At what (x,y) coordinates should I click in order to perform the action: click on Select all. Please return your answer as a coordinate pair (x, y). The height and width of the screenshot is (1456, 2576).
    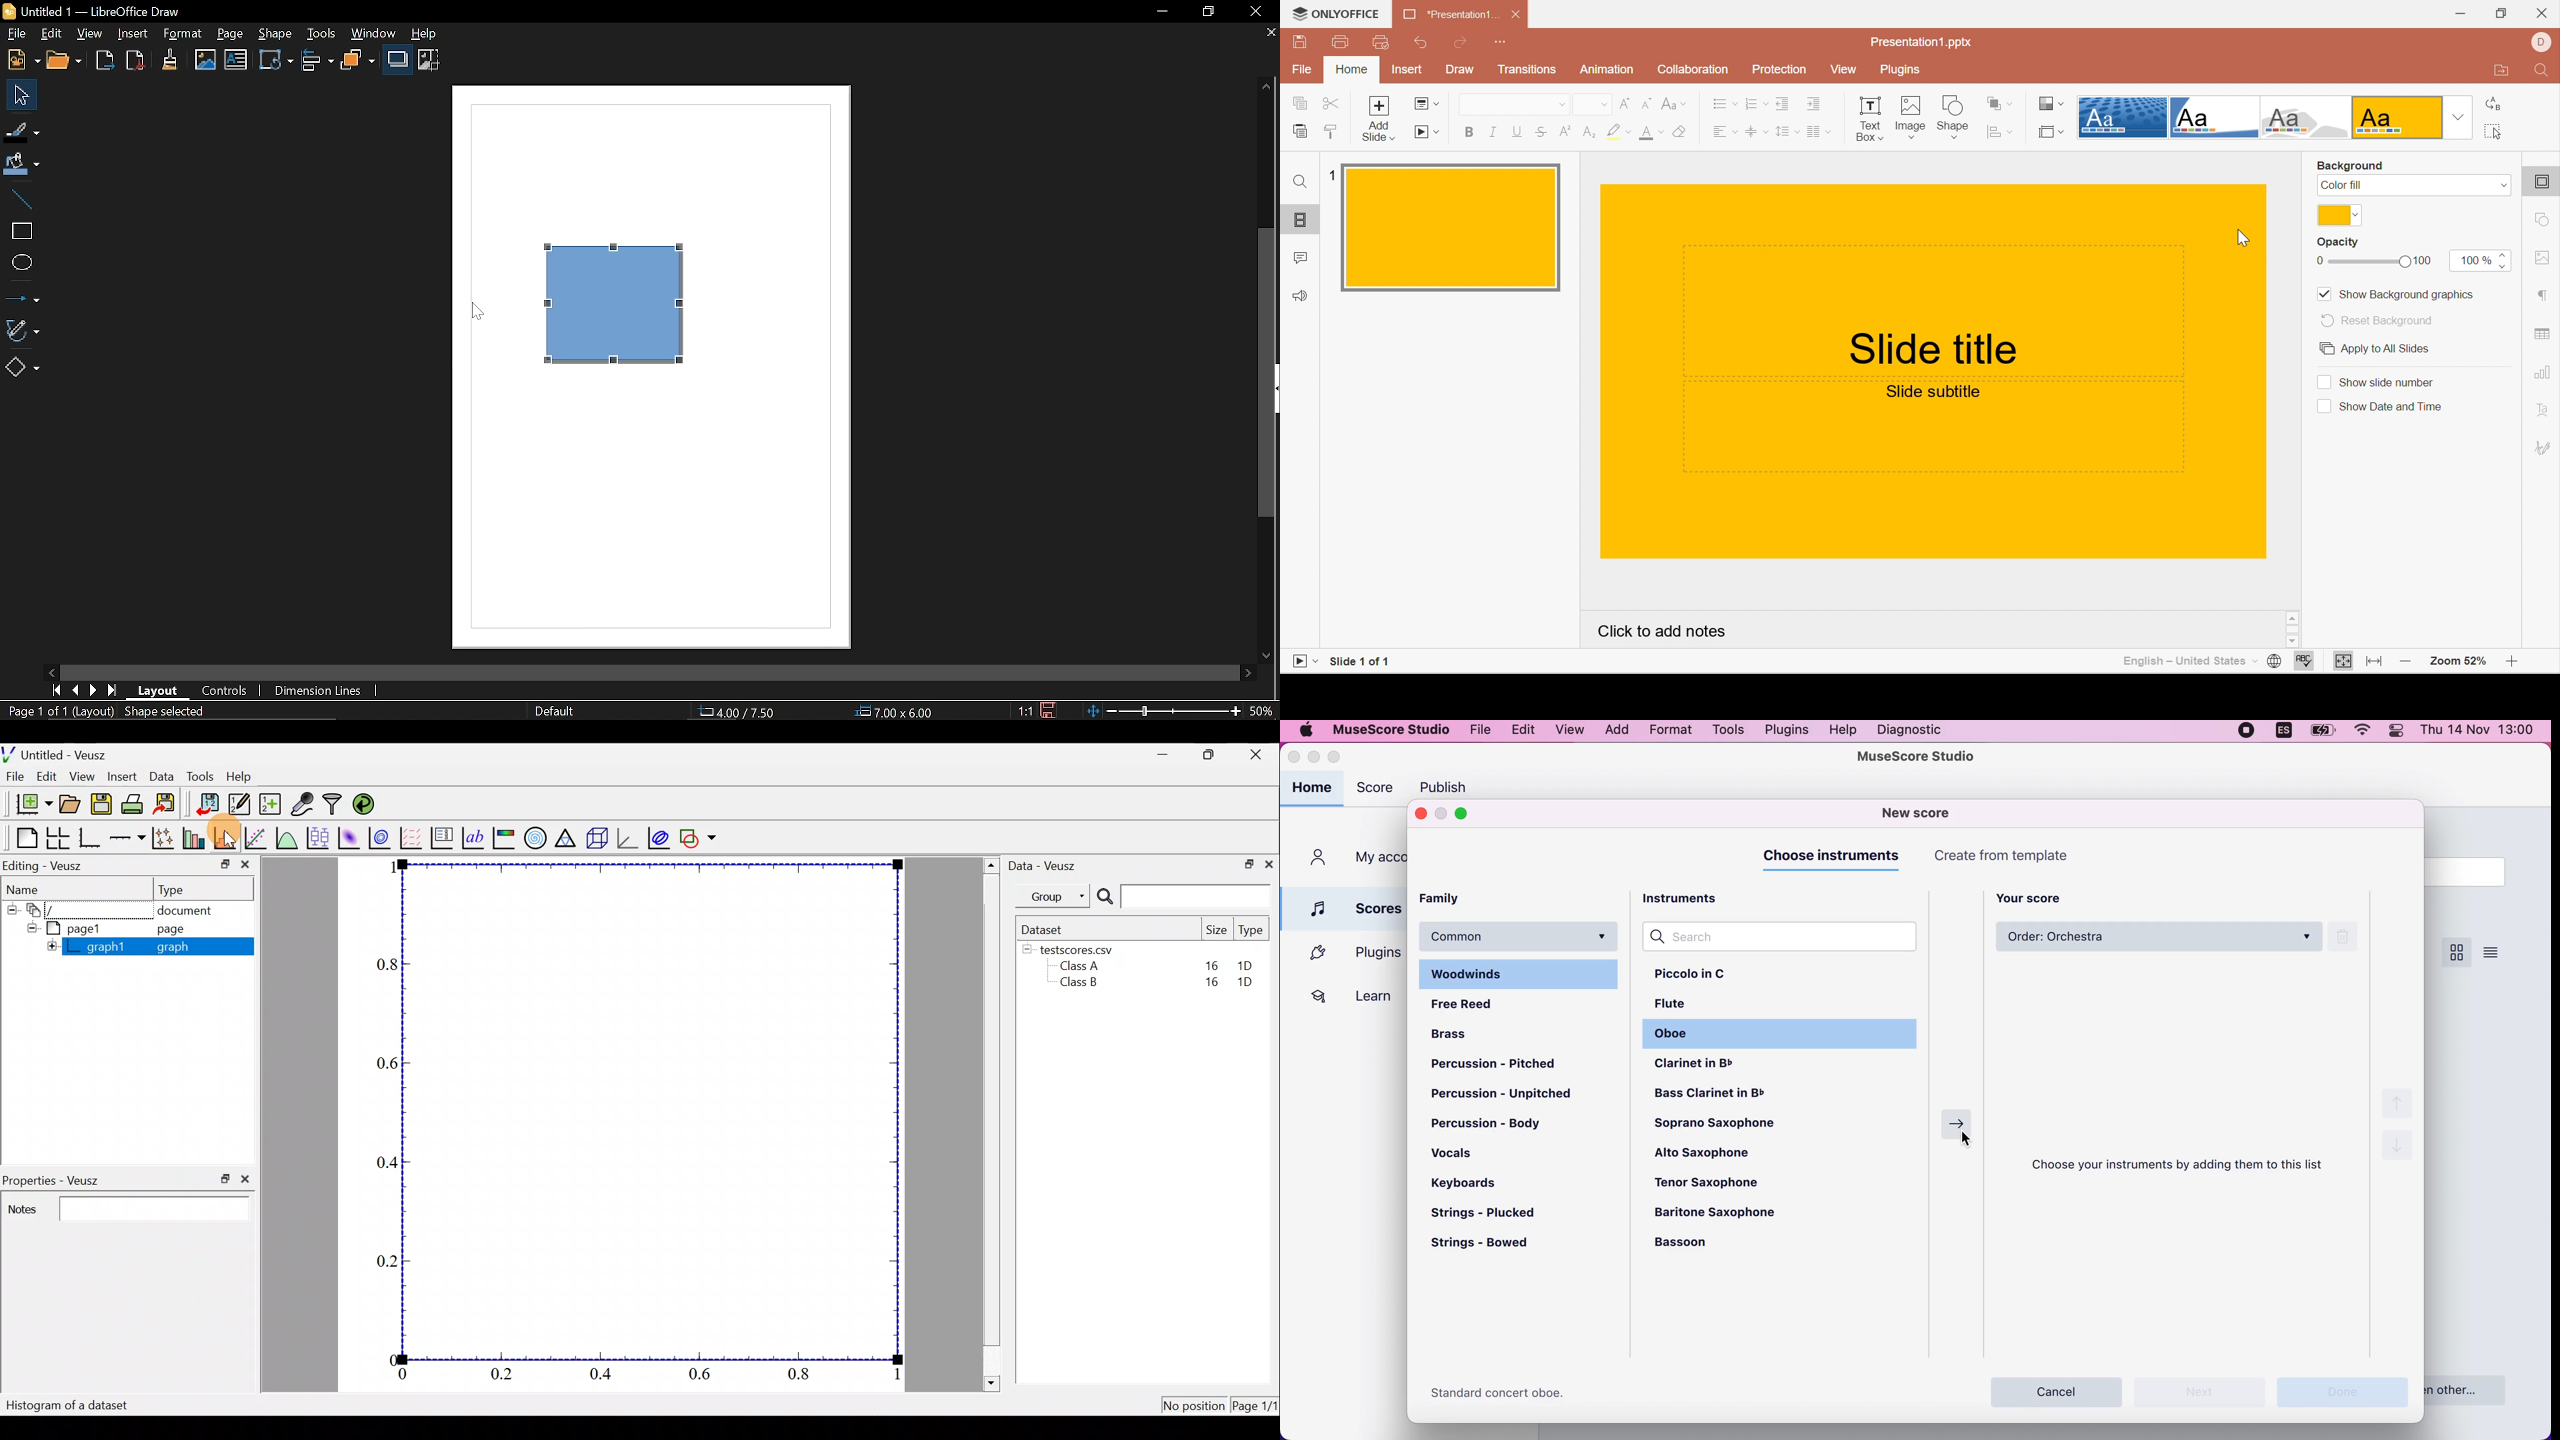
    Looking at the image, I should click on (2495, 133).